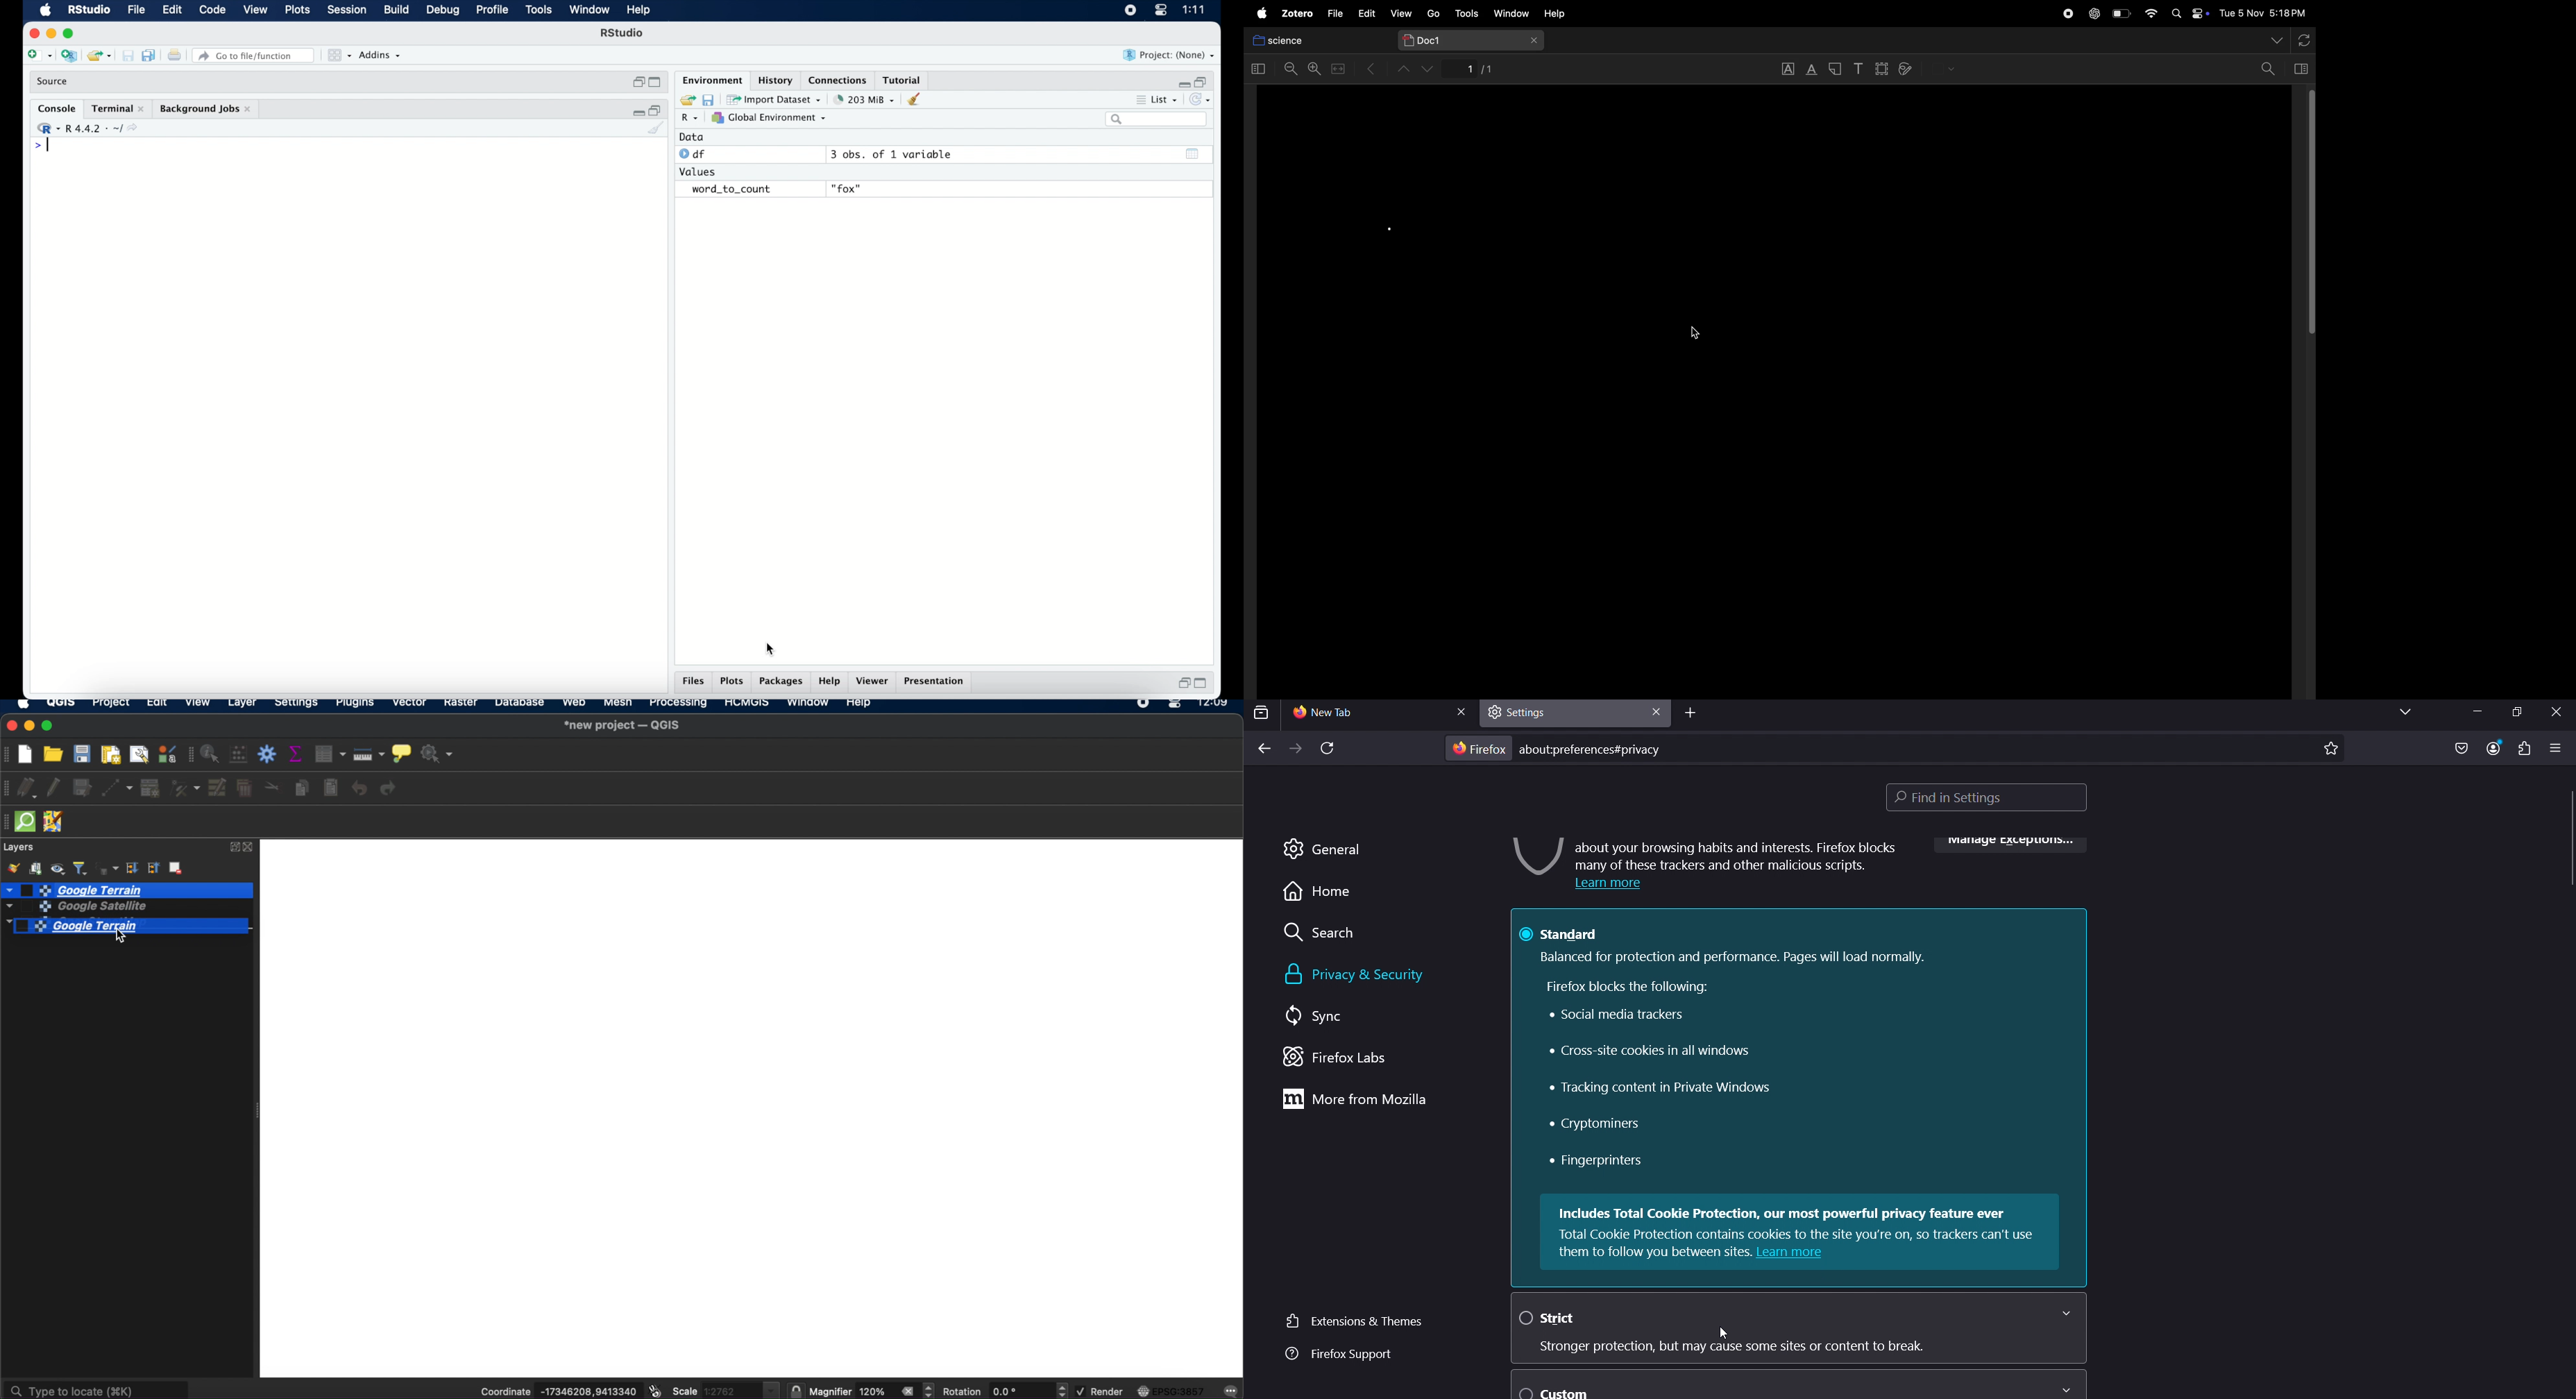 The image size is (2576, 1400). Describe the element at coordinates (199, 705) in the screenshot. I see `view` at that location.